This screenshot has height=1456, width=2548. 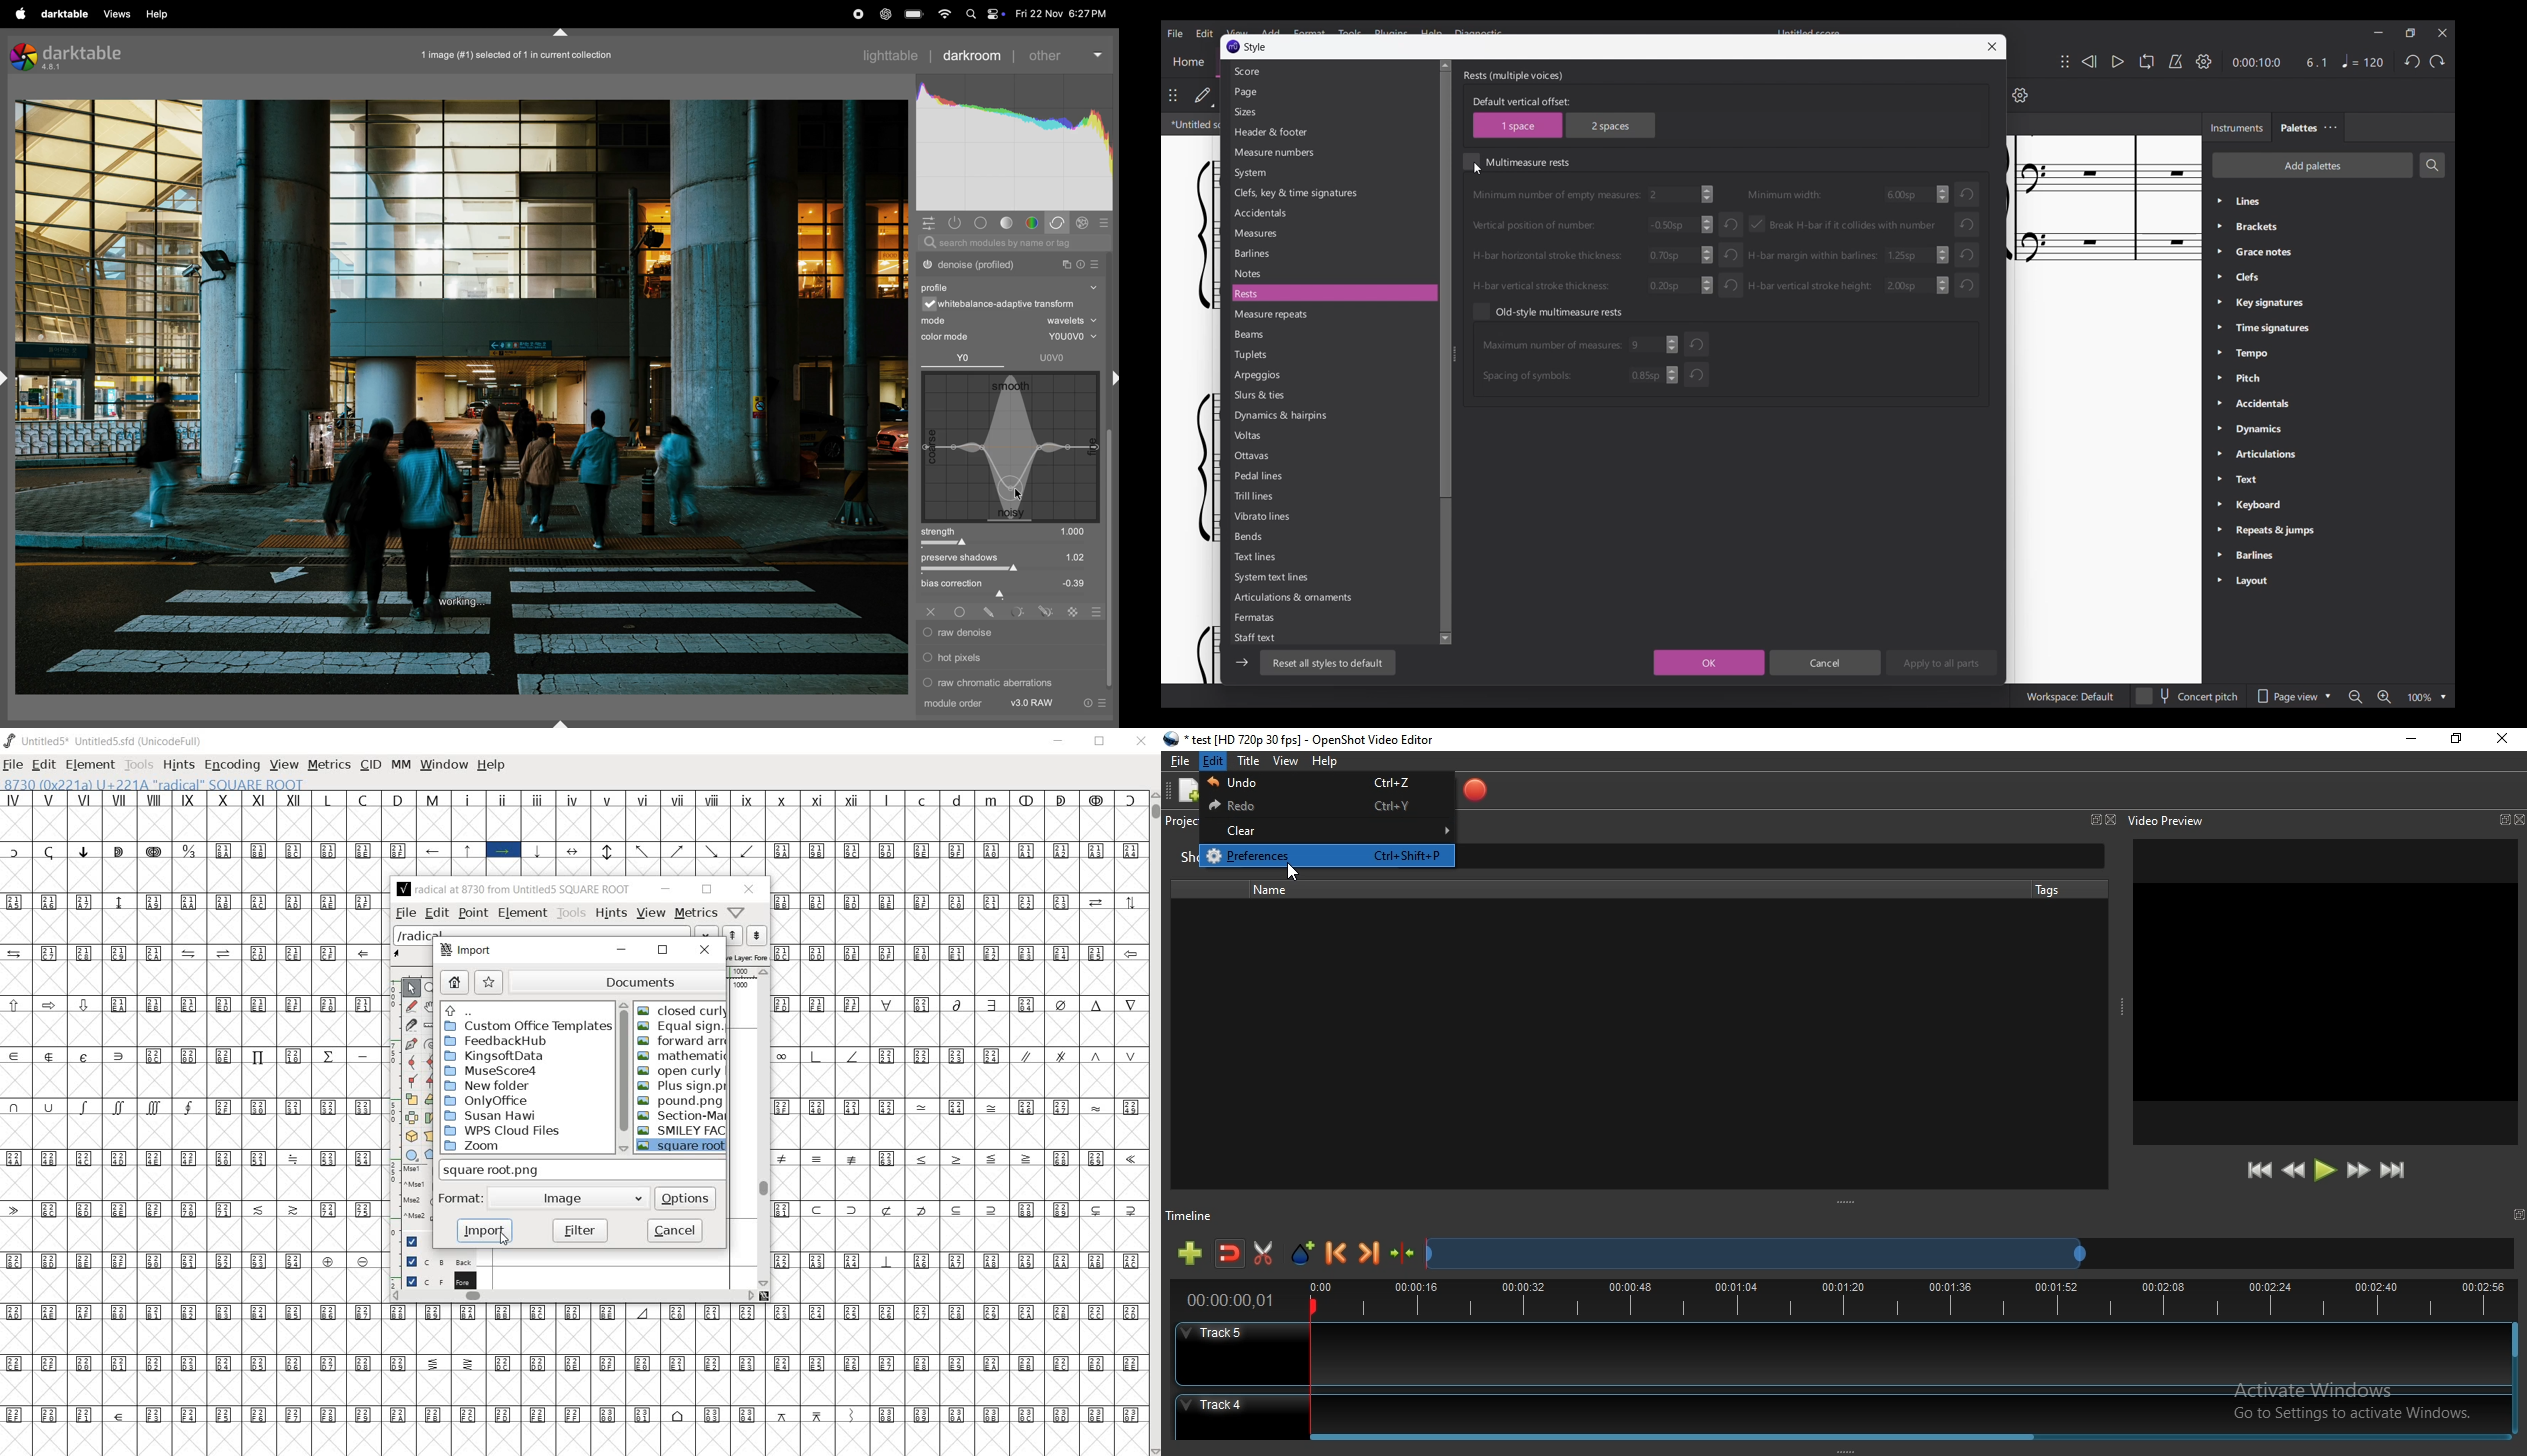 What do you see at coordinates (1310, 742) in the screenshot?
I see `" test [HD 720p 30 fps] - OpenShot Video Editor` at bounding box center [1310, 742].